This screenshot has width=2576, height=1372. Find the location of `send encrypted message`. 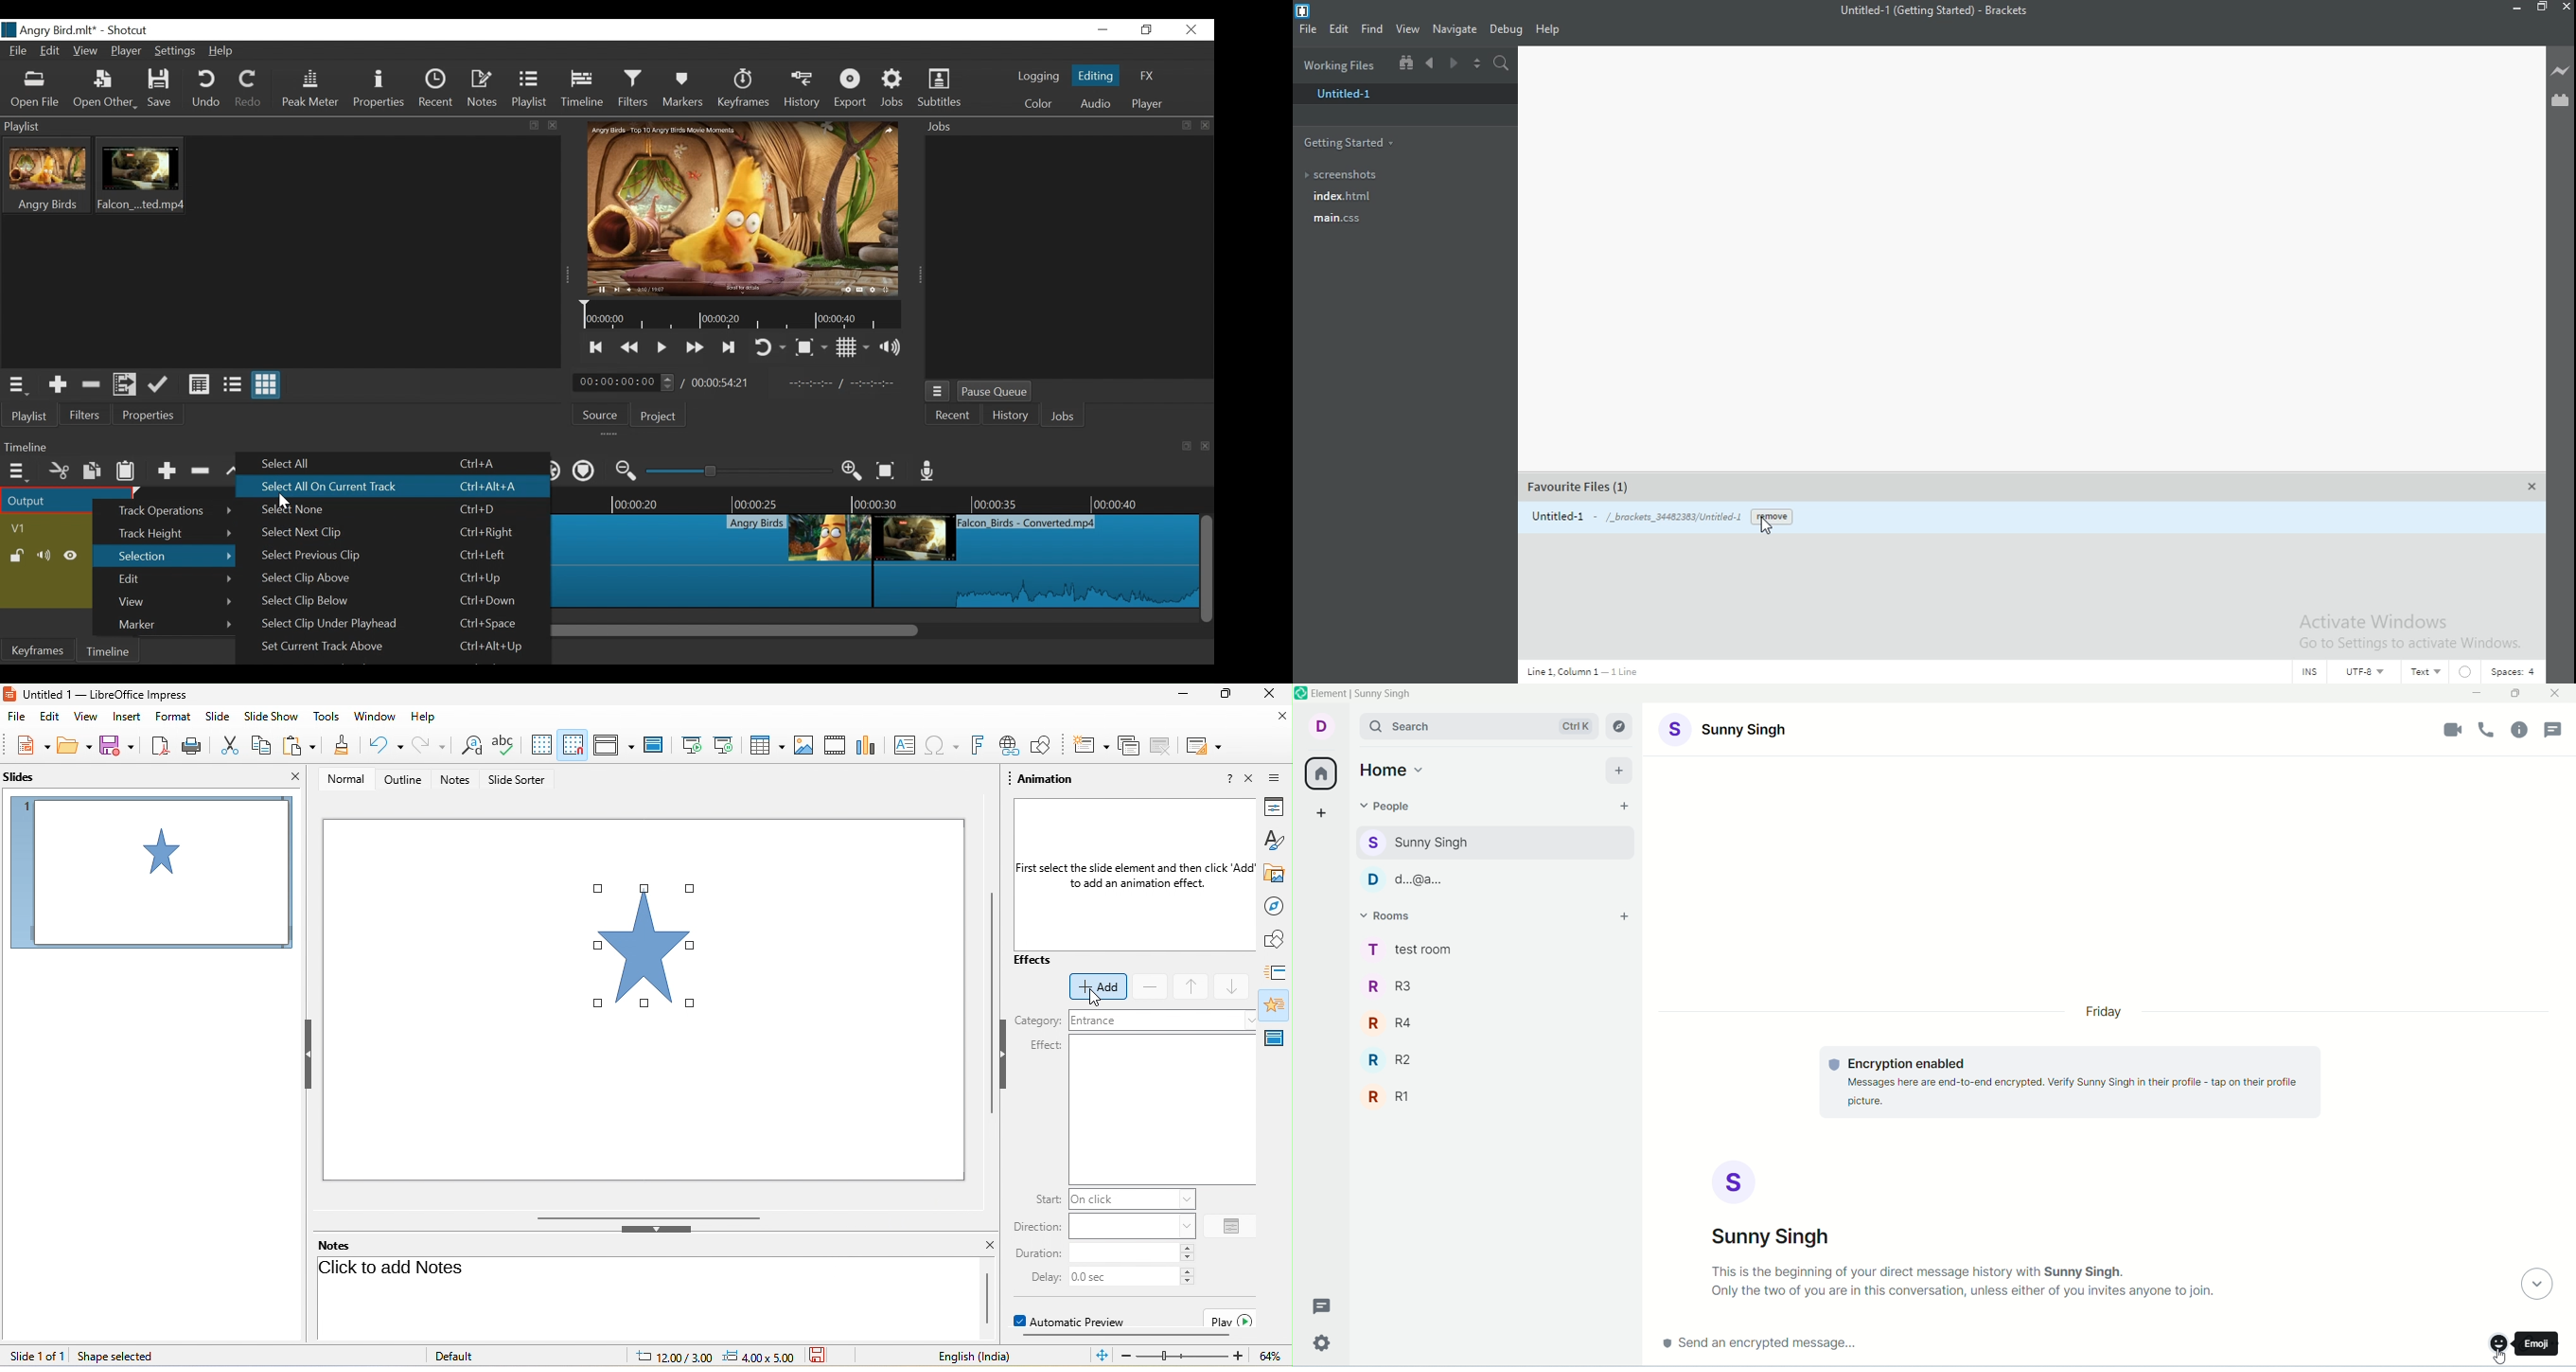

send encrypted message is located at coordinates (1757, 1346).